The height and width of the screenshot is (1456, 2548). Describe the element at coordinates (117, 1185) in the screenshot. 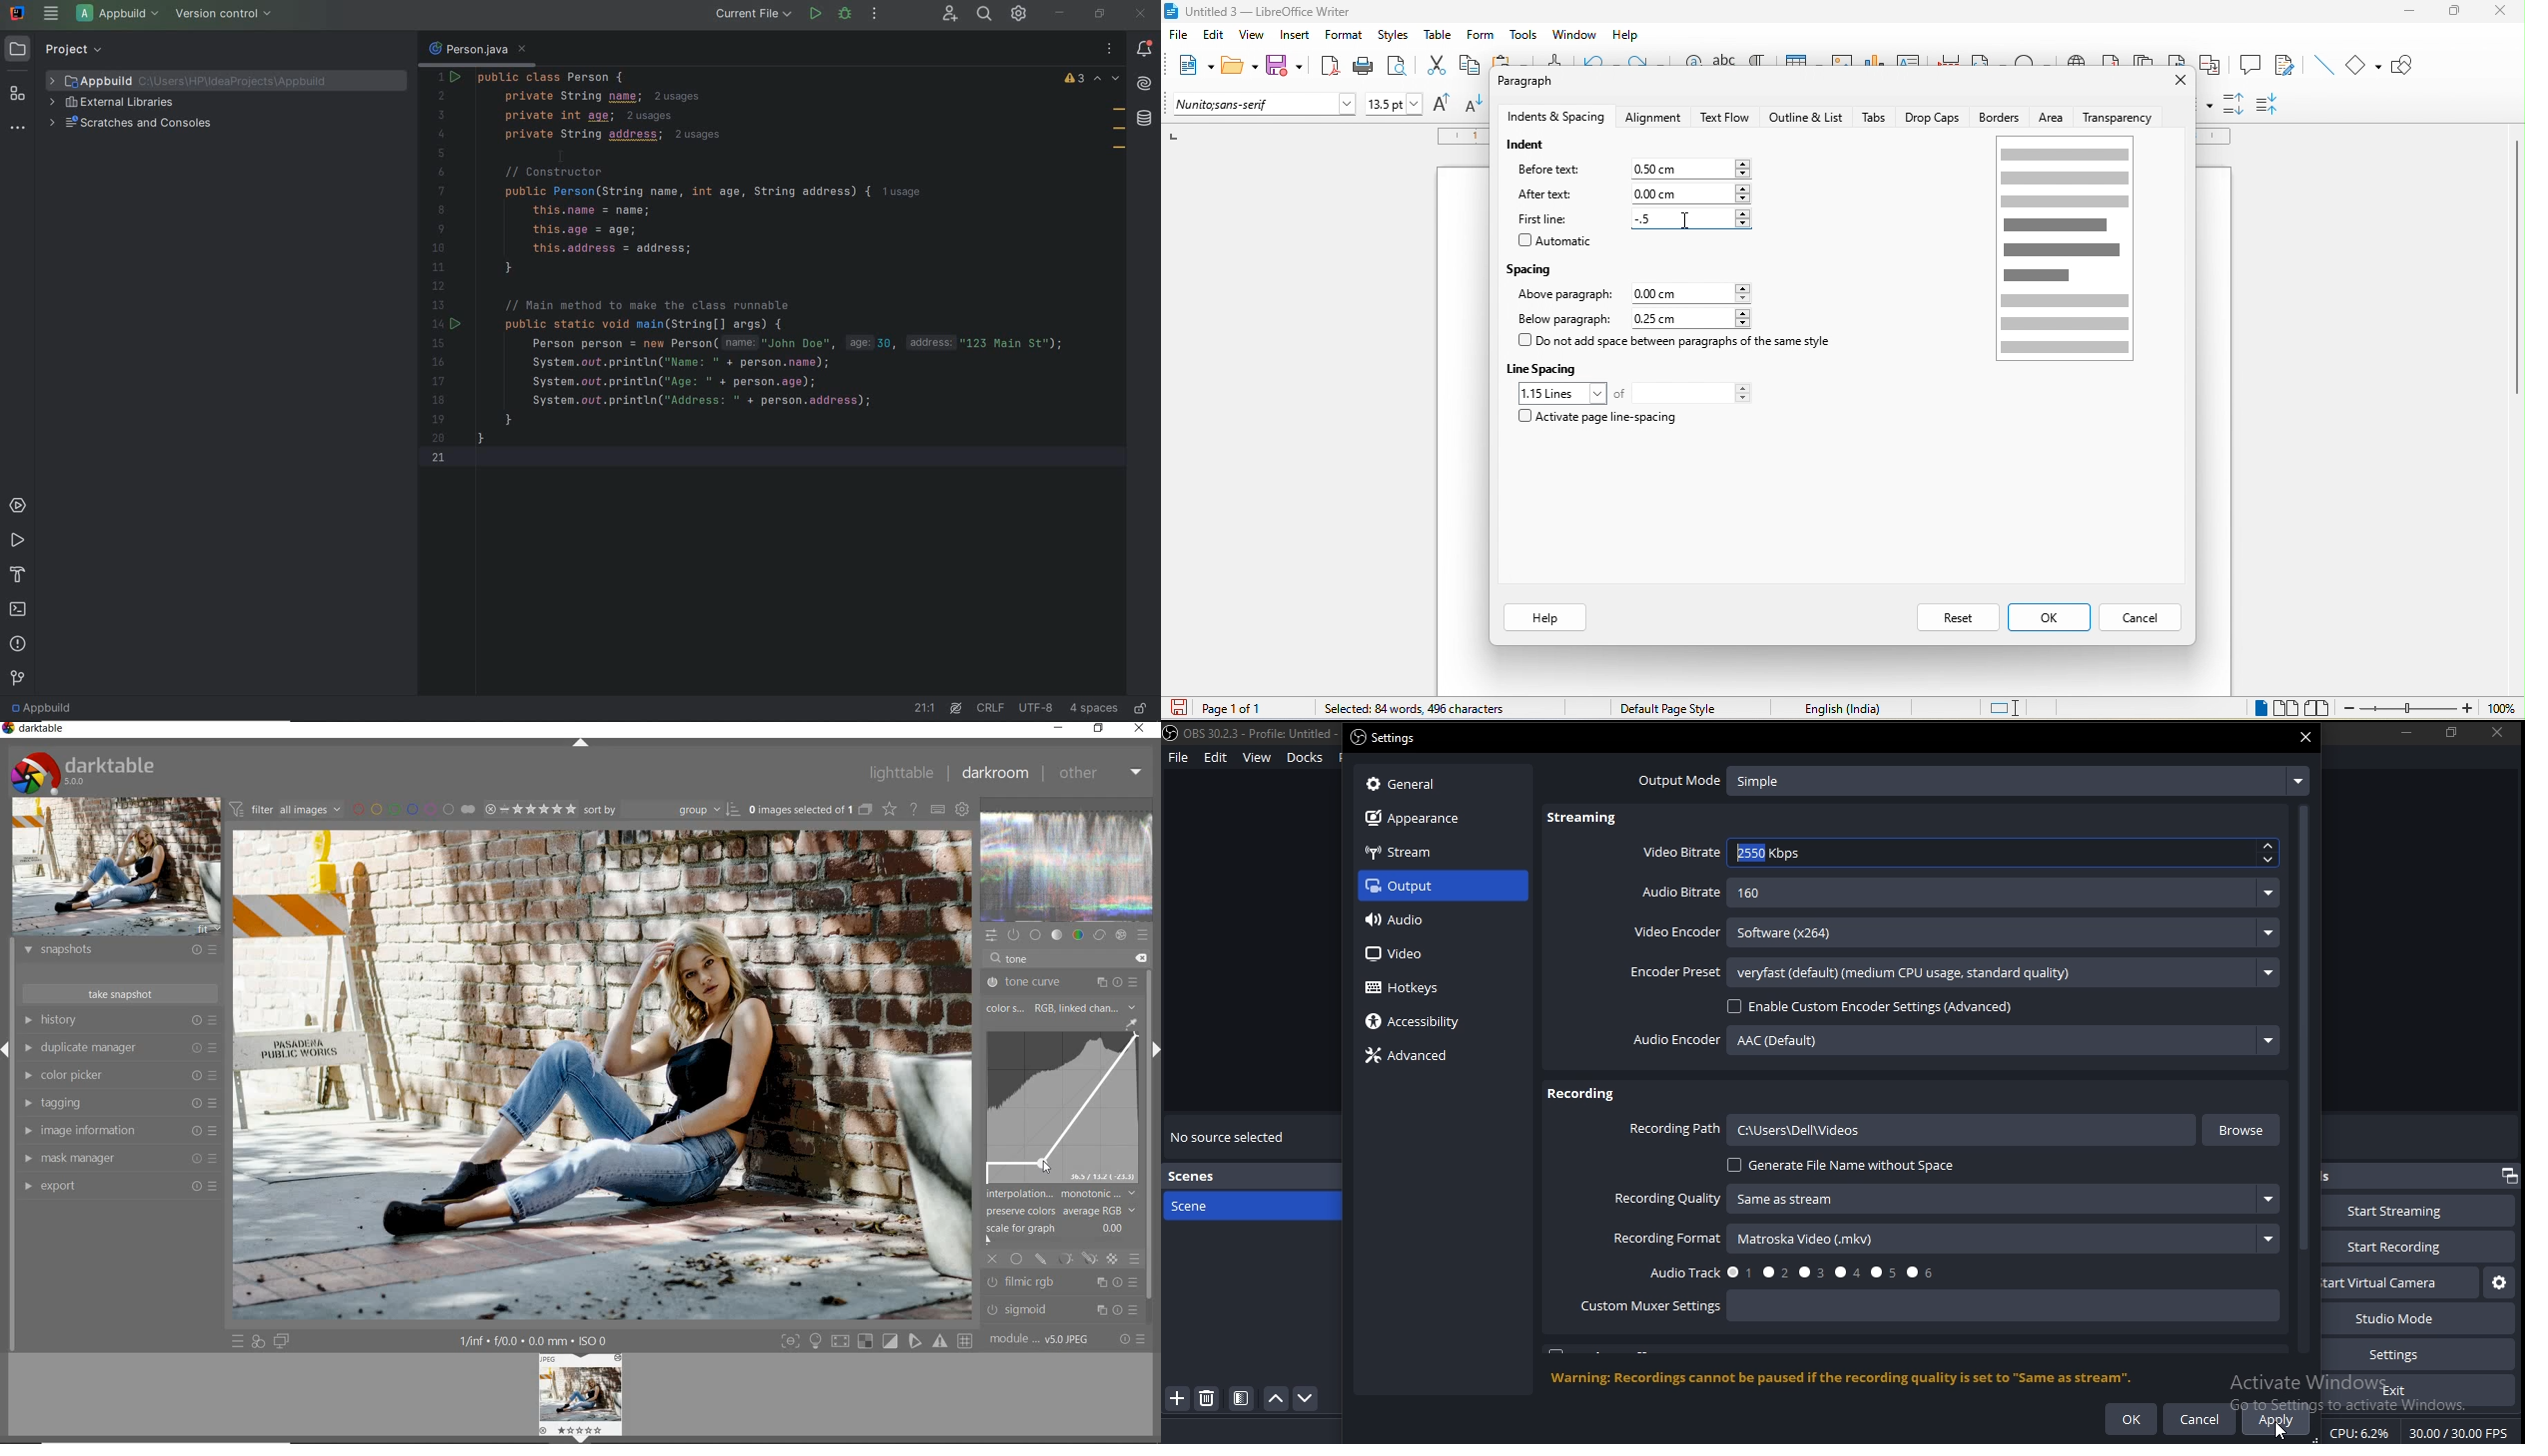

I see `export` at that location.